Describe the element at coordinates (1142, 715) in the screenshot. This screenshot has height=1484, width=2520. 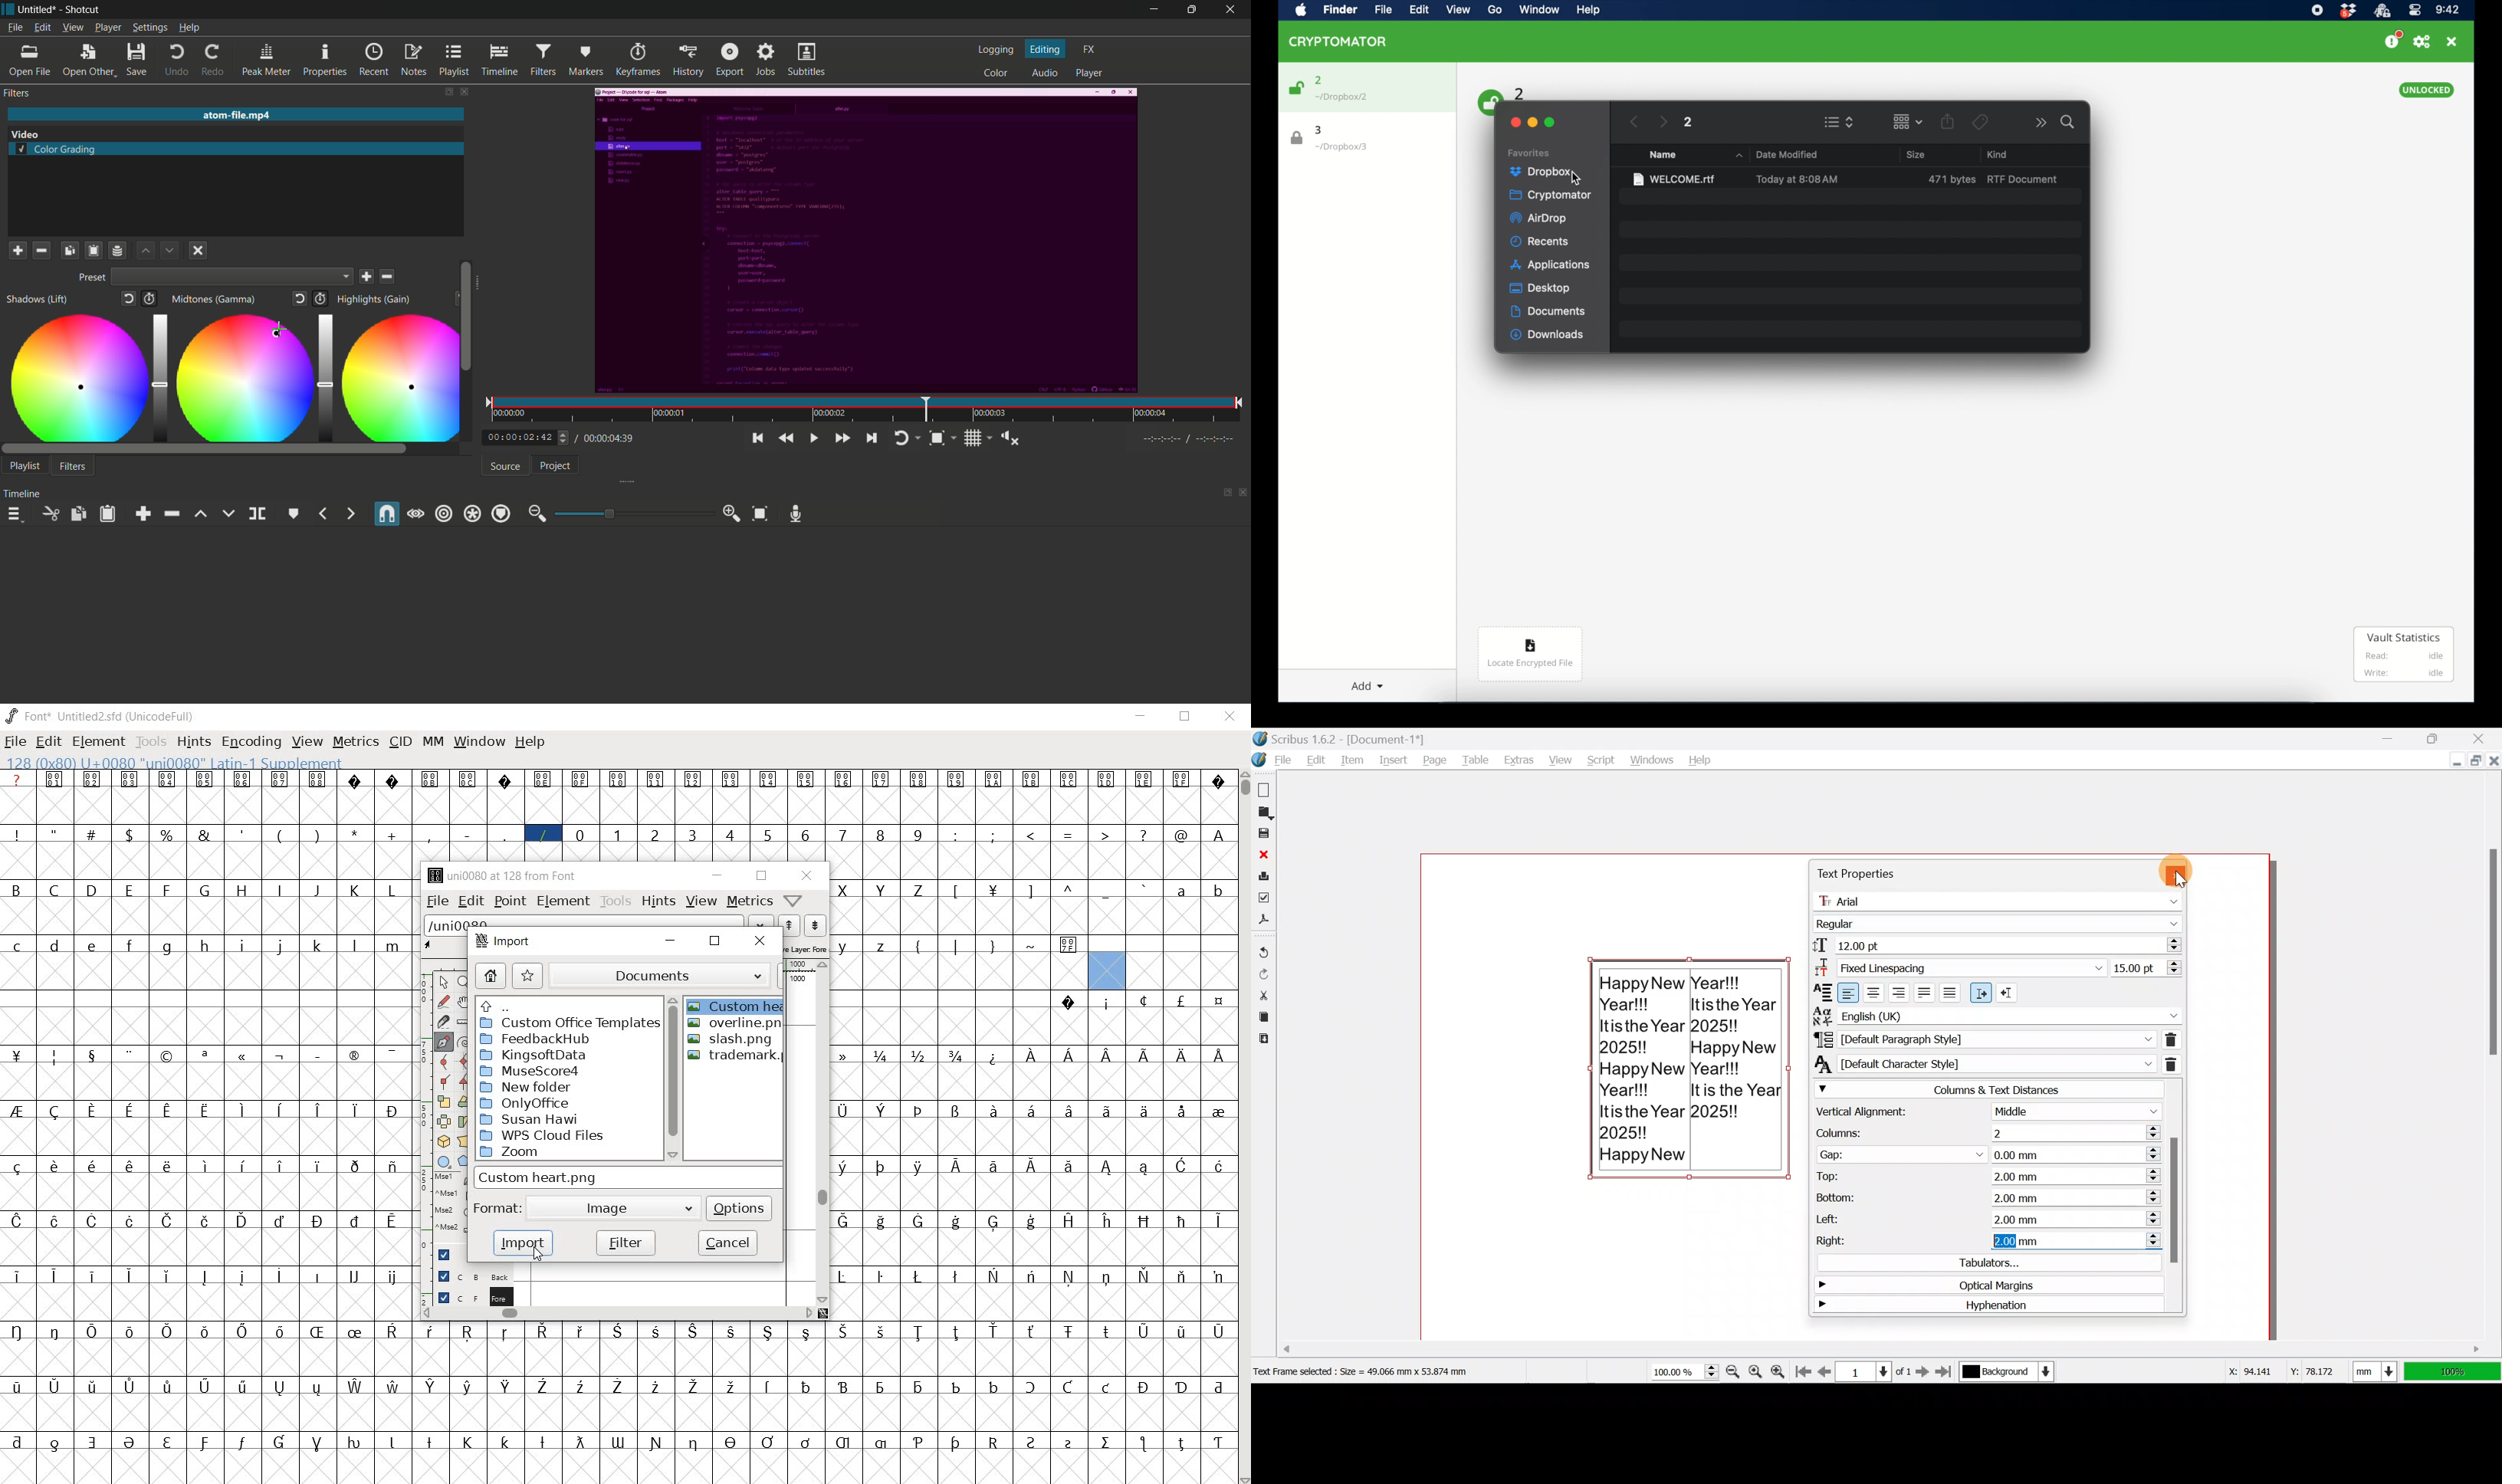
I see `MINIMIZE` at that location.